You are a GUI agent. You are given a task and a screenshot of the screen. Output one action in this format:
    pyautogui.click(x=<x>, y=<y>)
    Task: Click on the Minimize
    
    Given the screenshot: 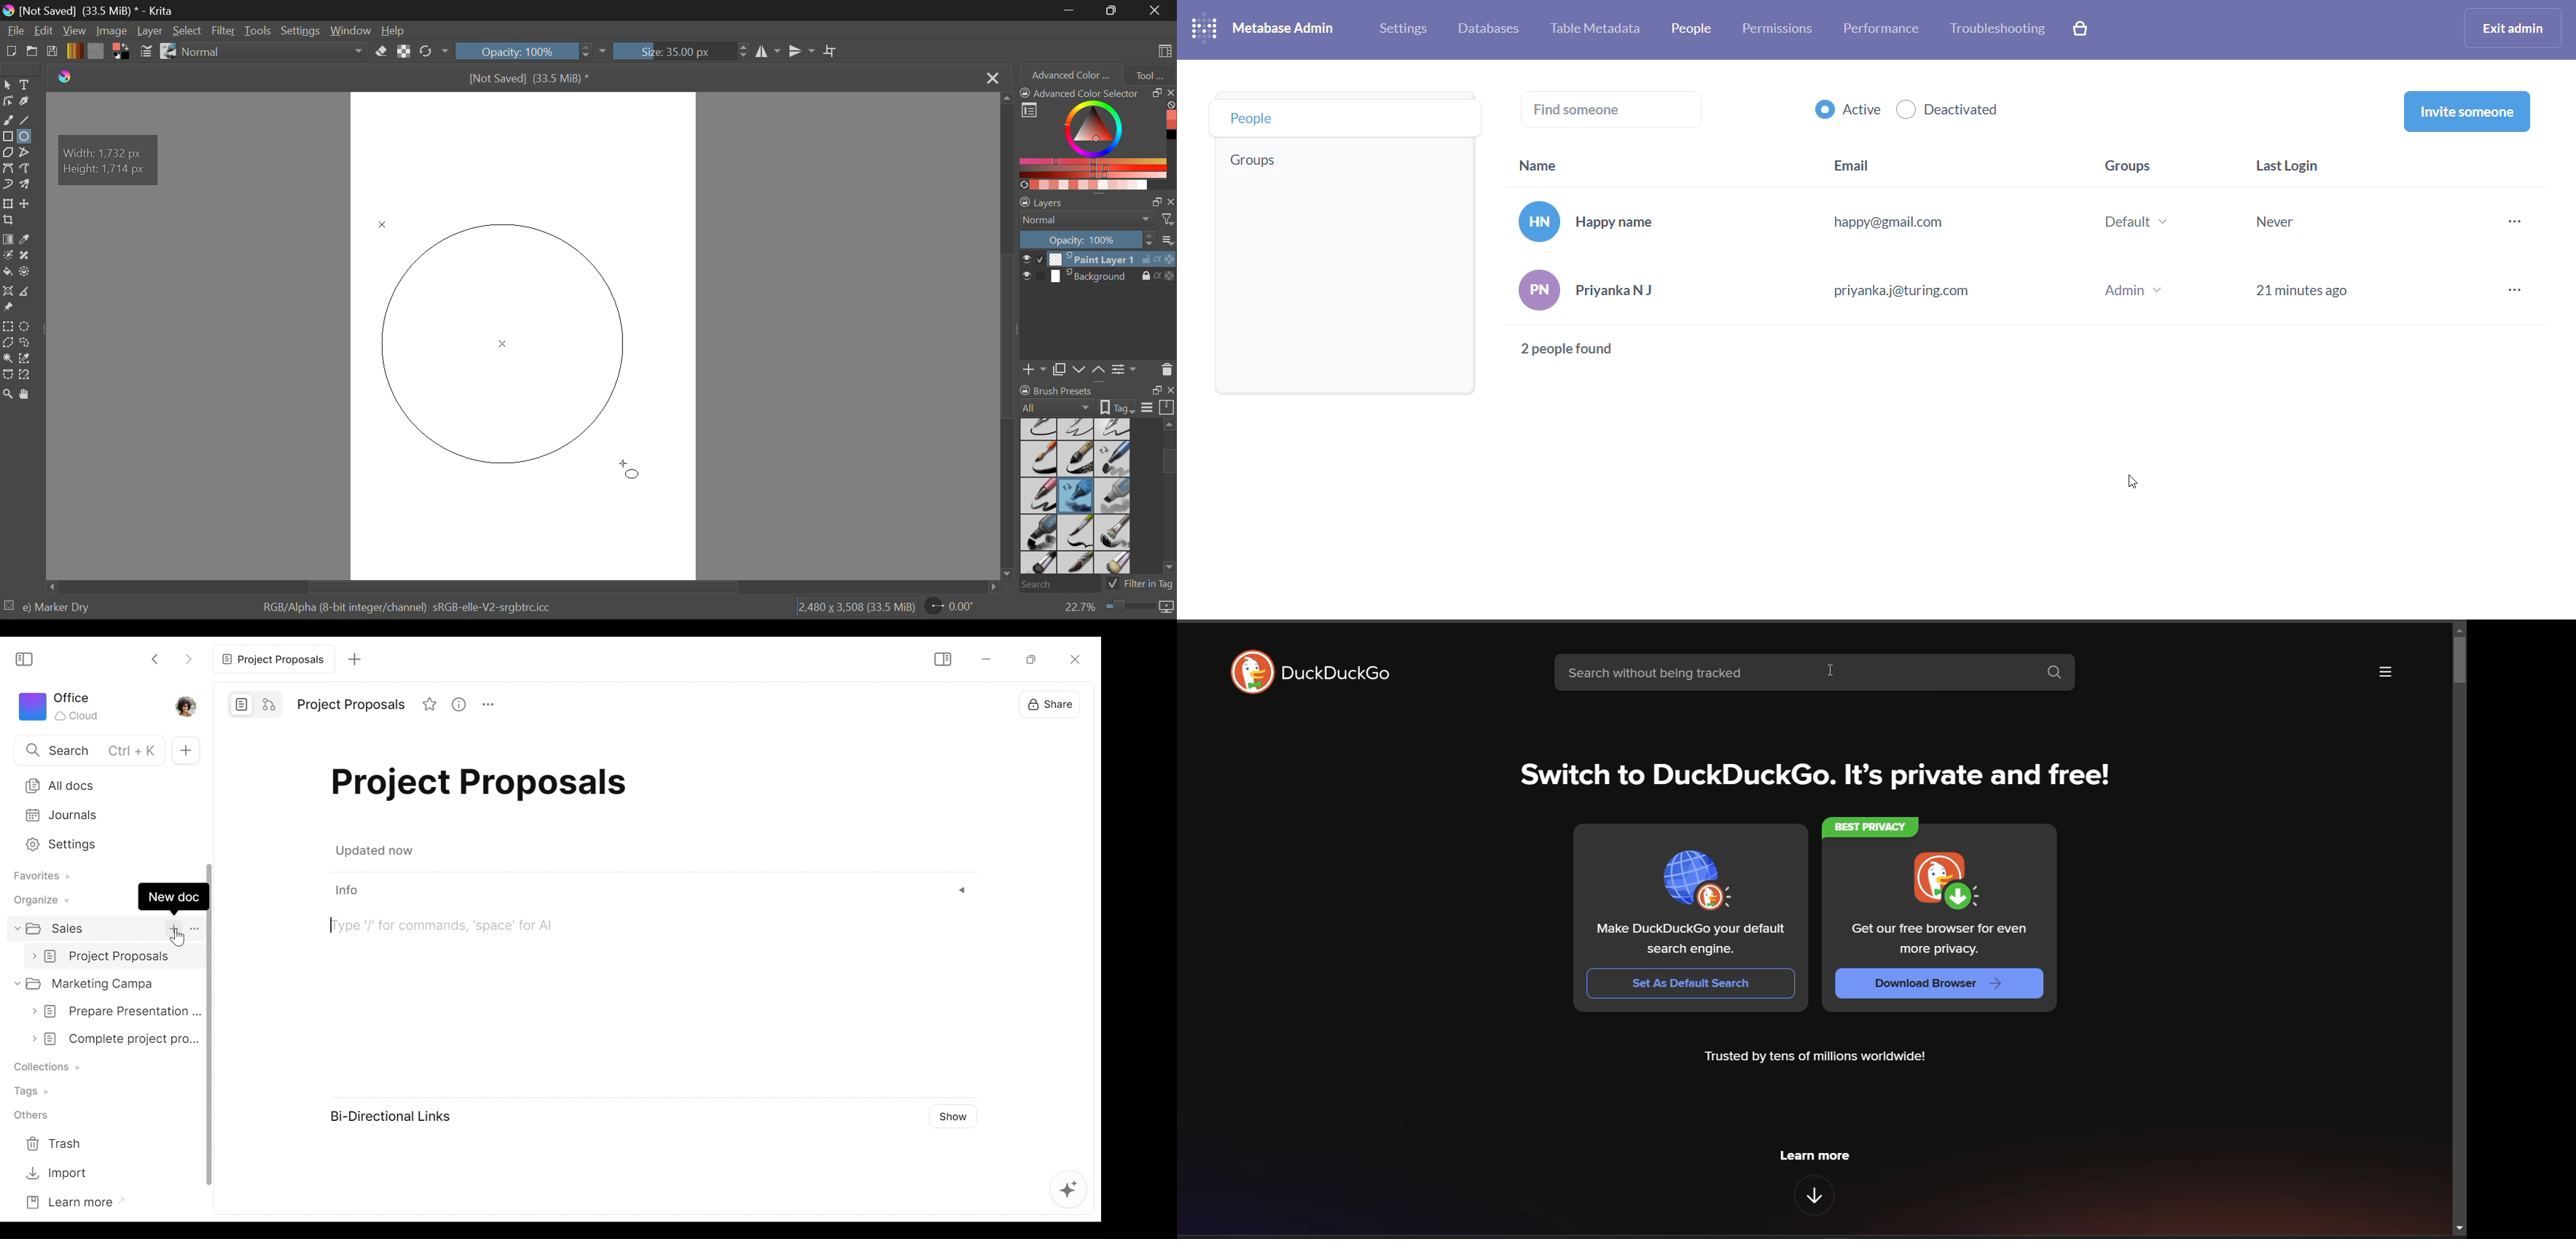 What is the action you would take?
    pyautogui.click(x=1114, y=10)
    